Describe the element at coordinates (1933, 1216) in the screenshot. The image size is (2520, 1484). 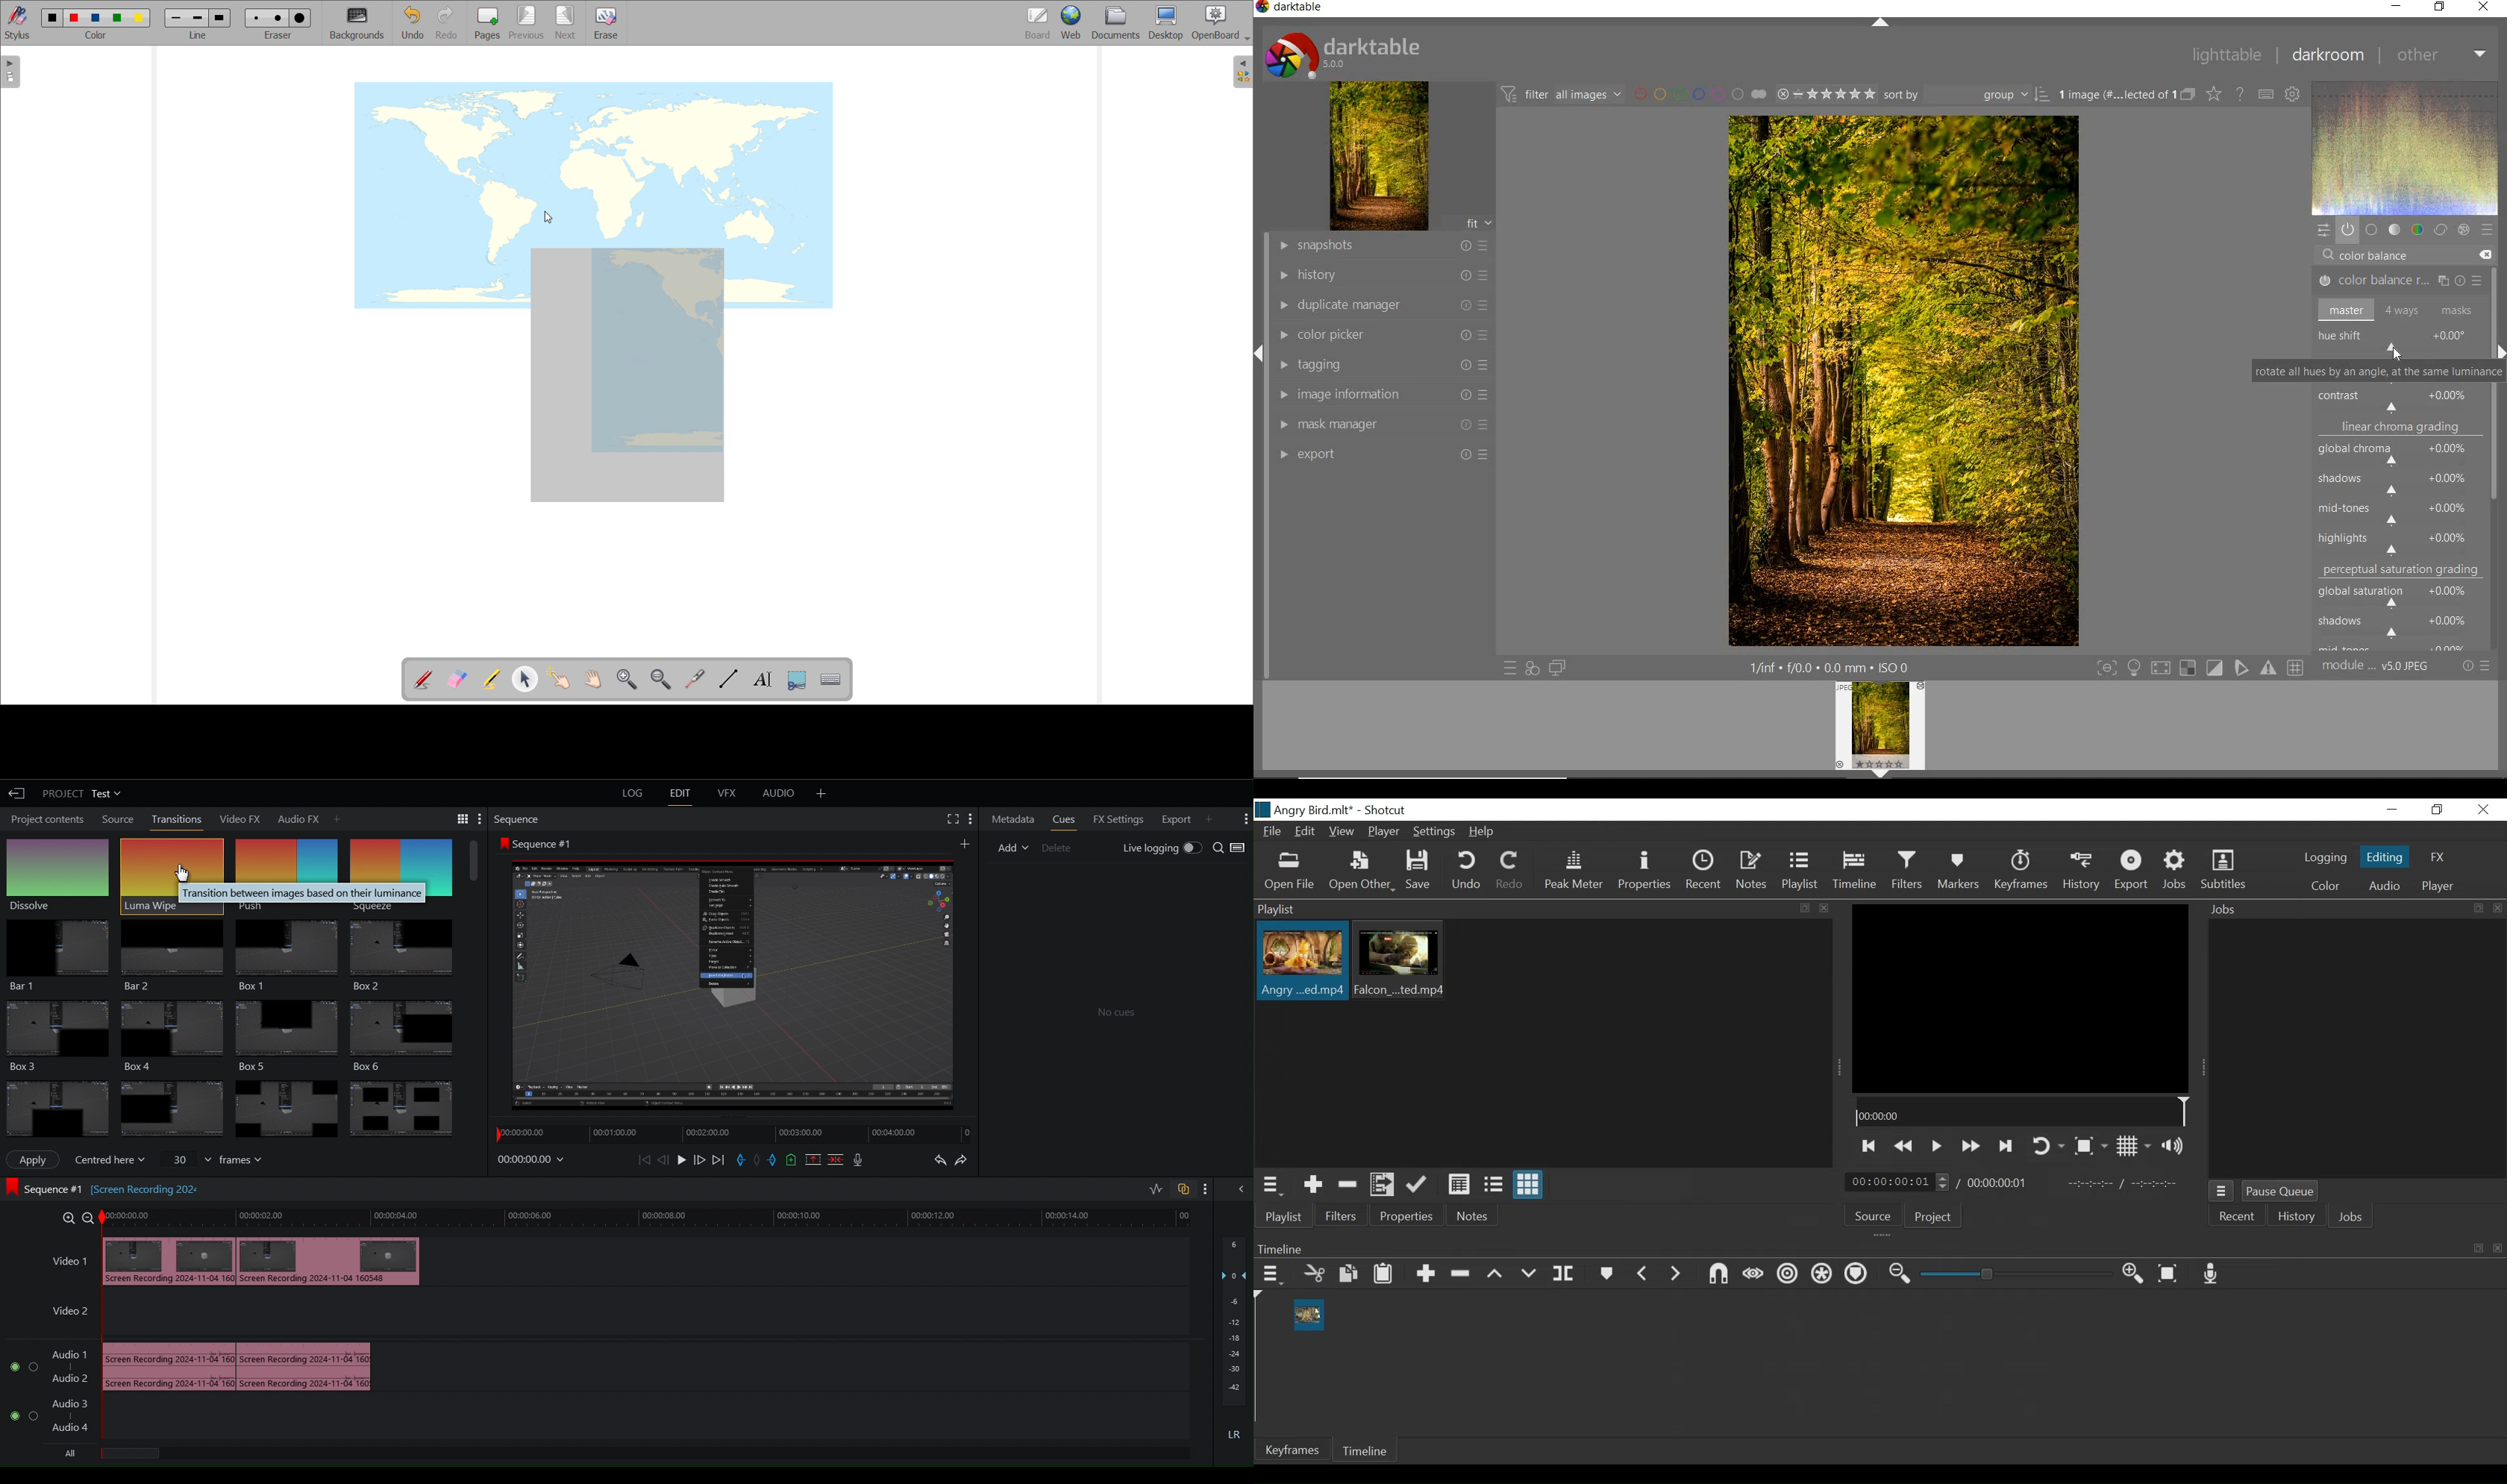
I see `Project` at that location.